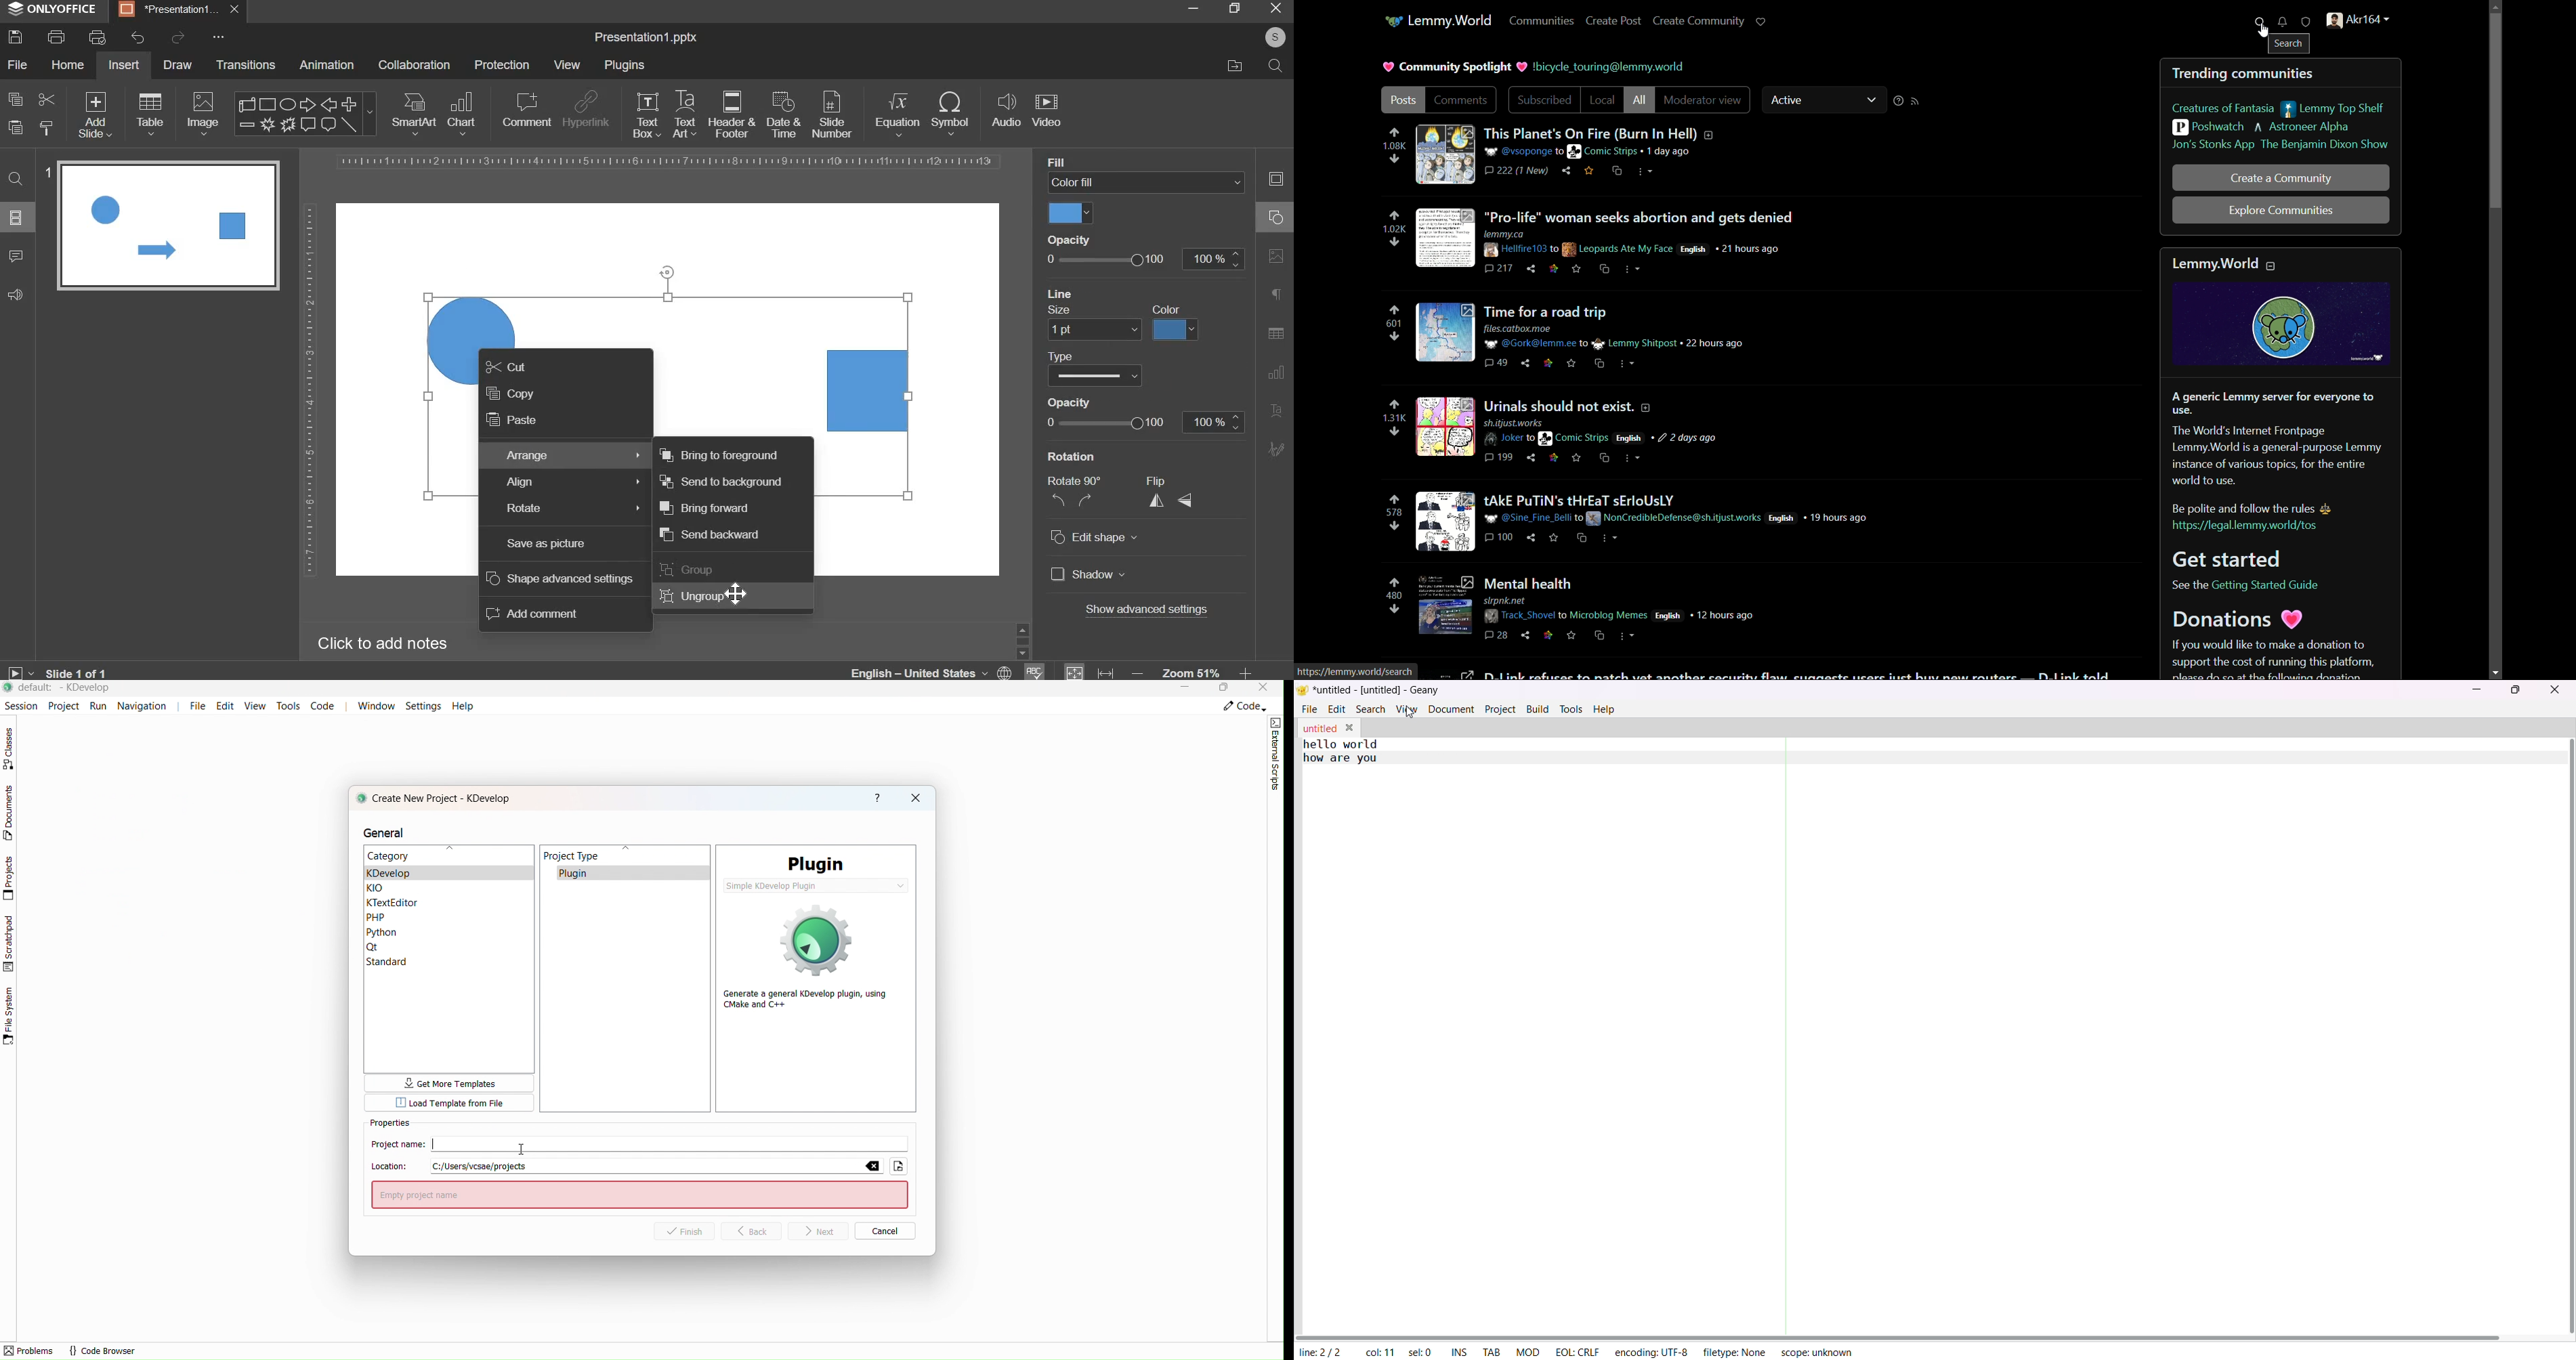  I want to click on show background graphics, so click(1130, 292).